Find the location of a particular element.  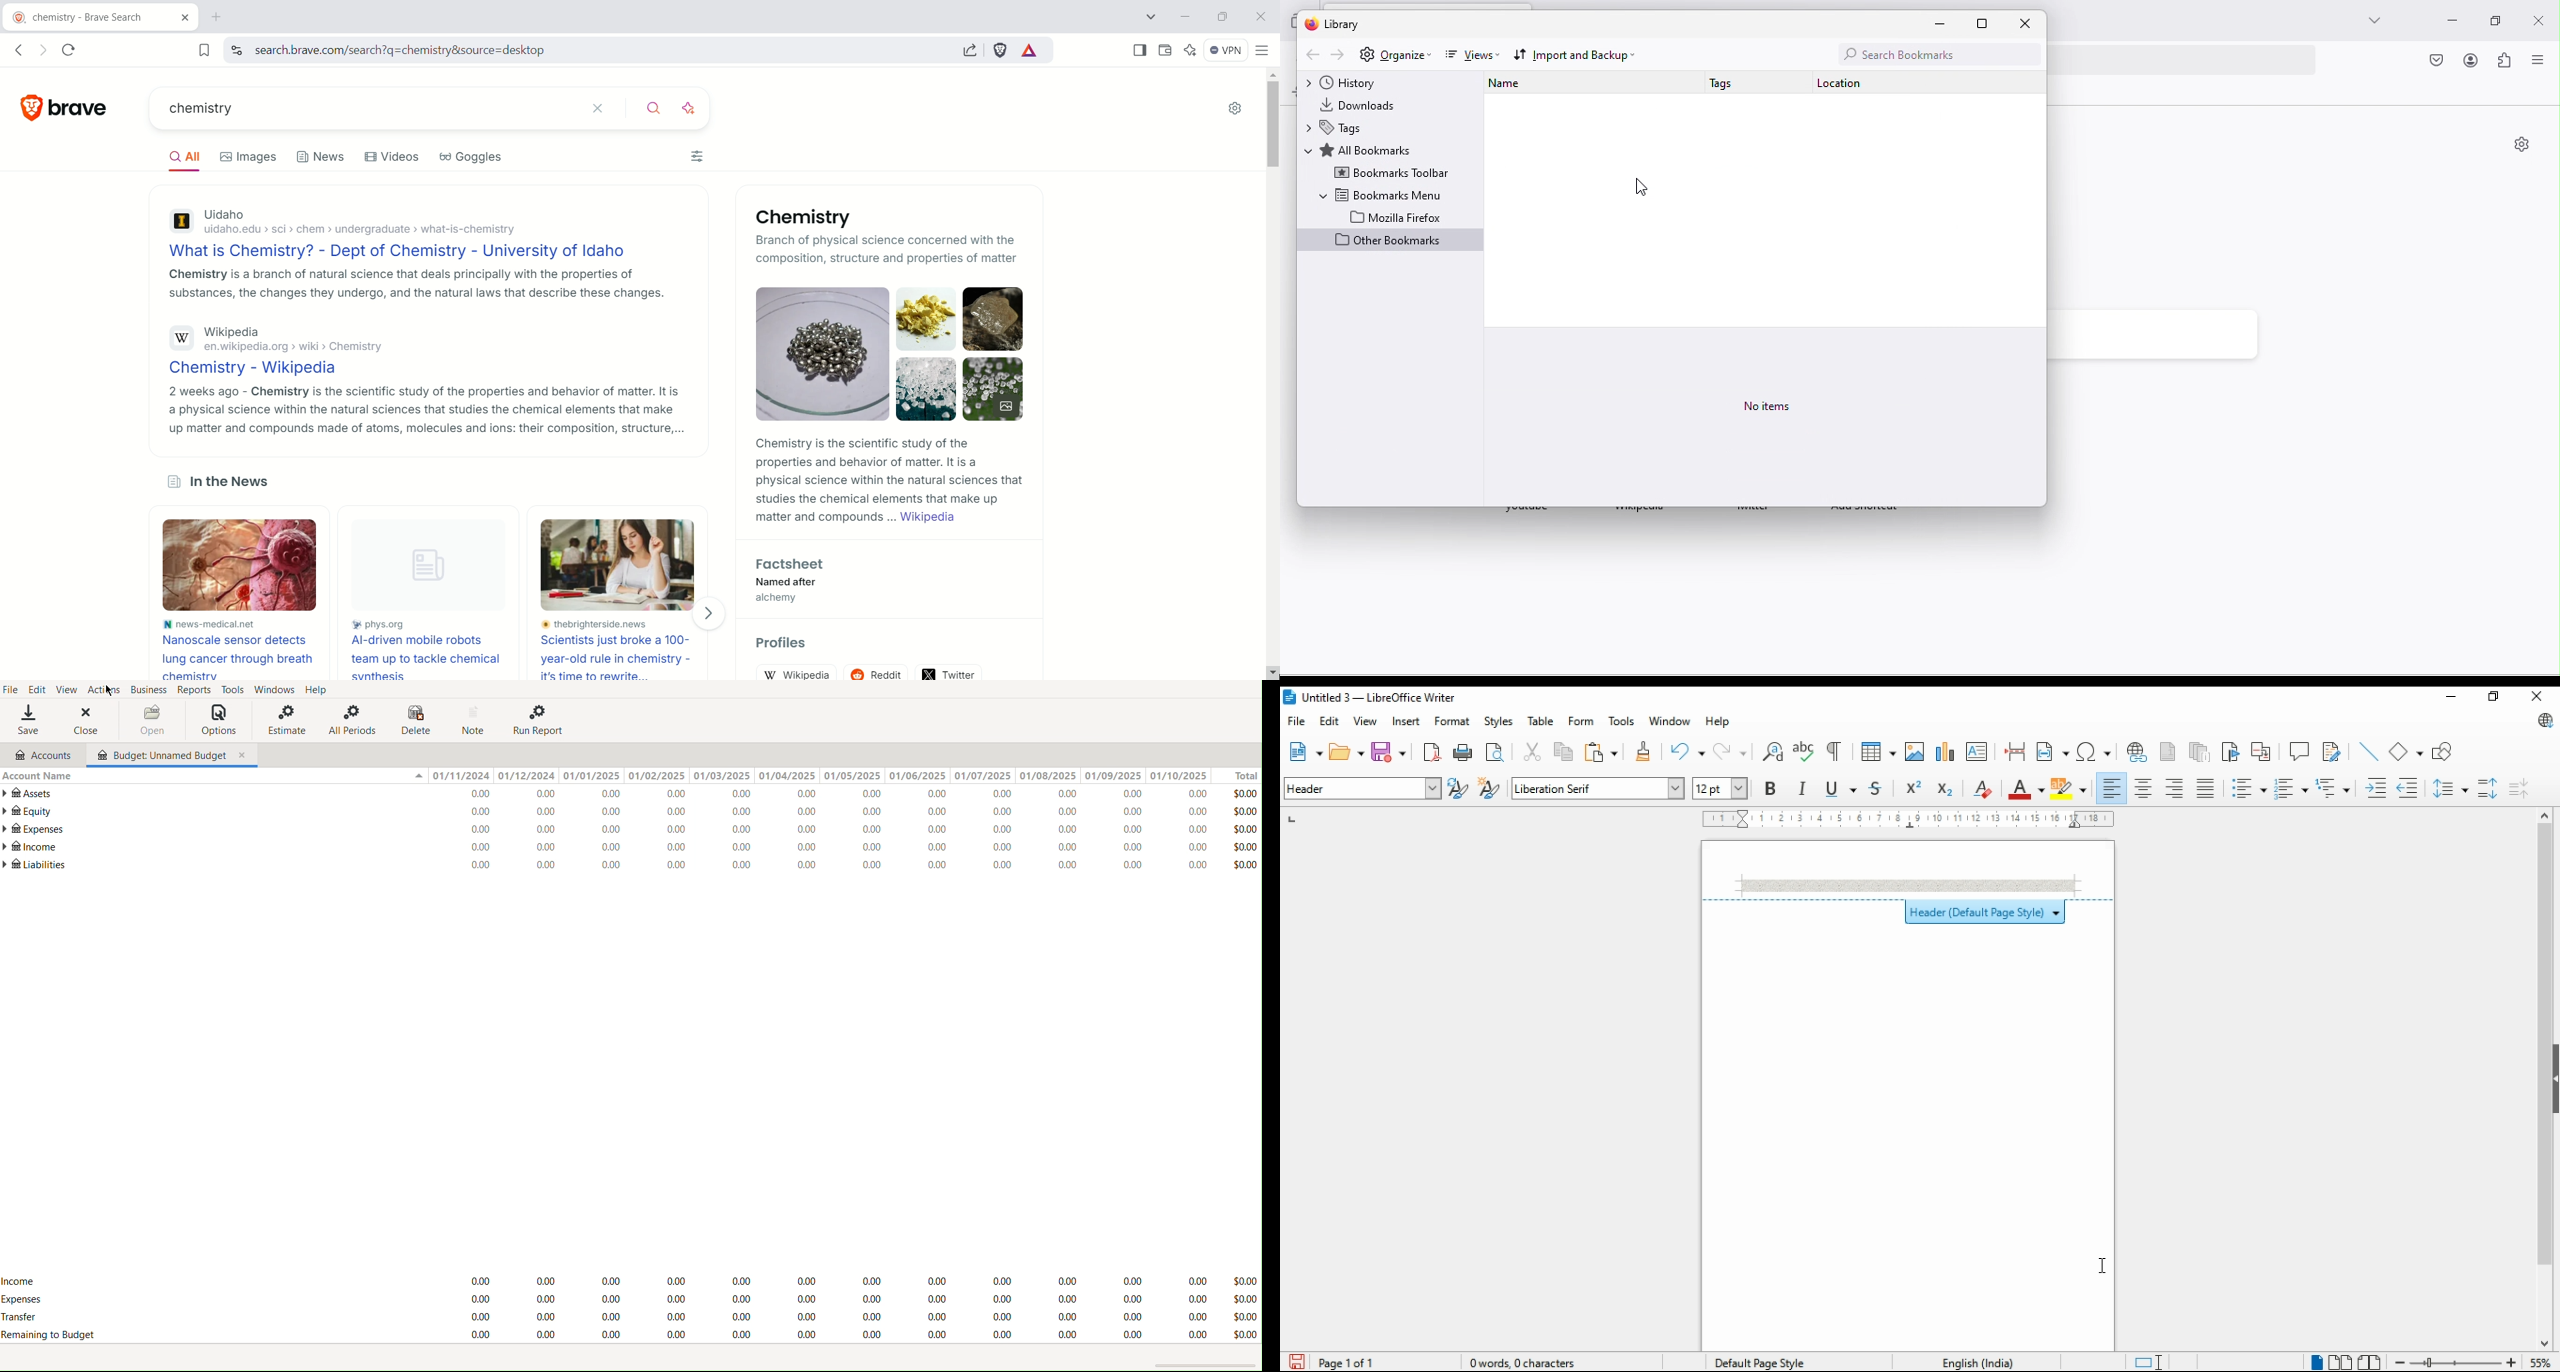

Liabilities Values is located at coordinates (837, 866).